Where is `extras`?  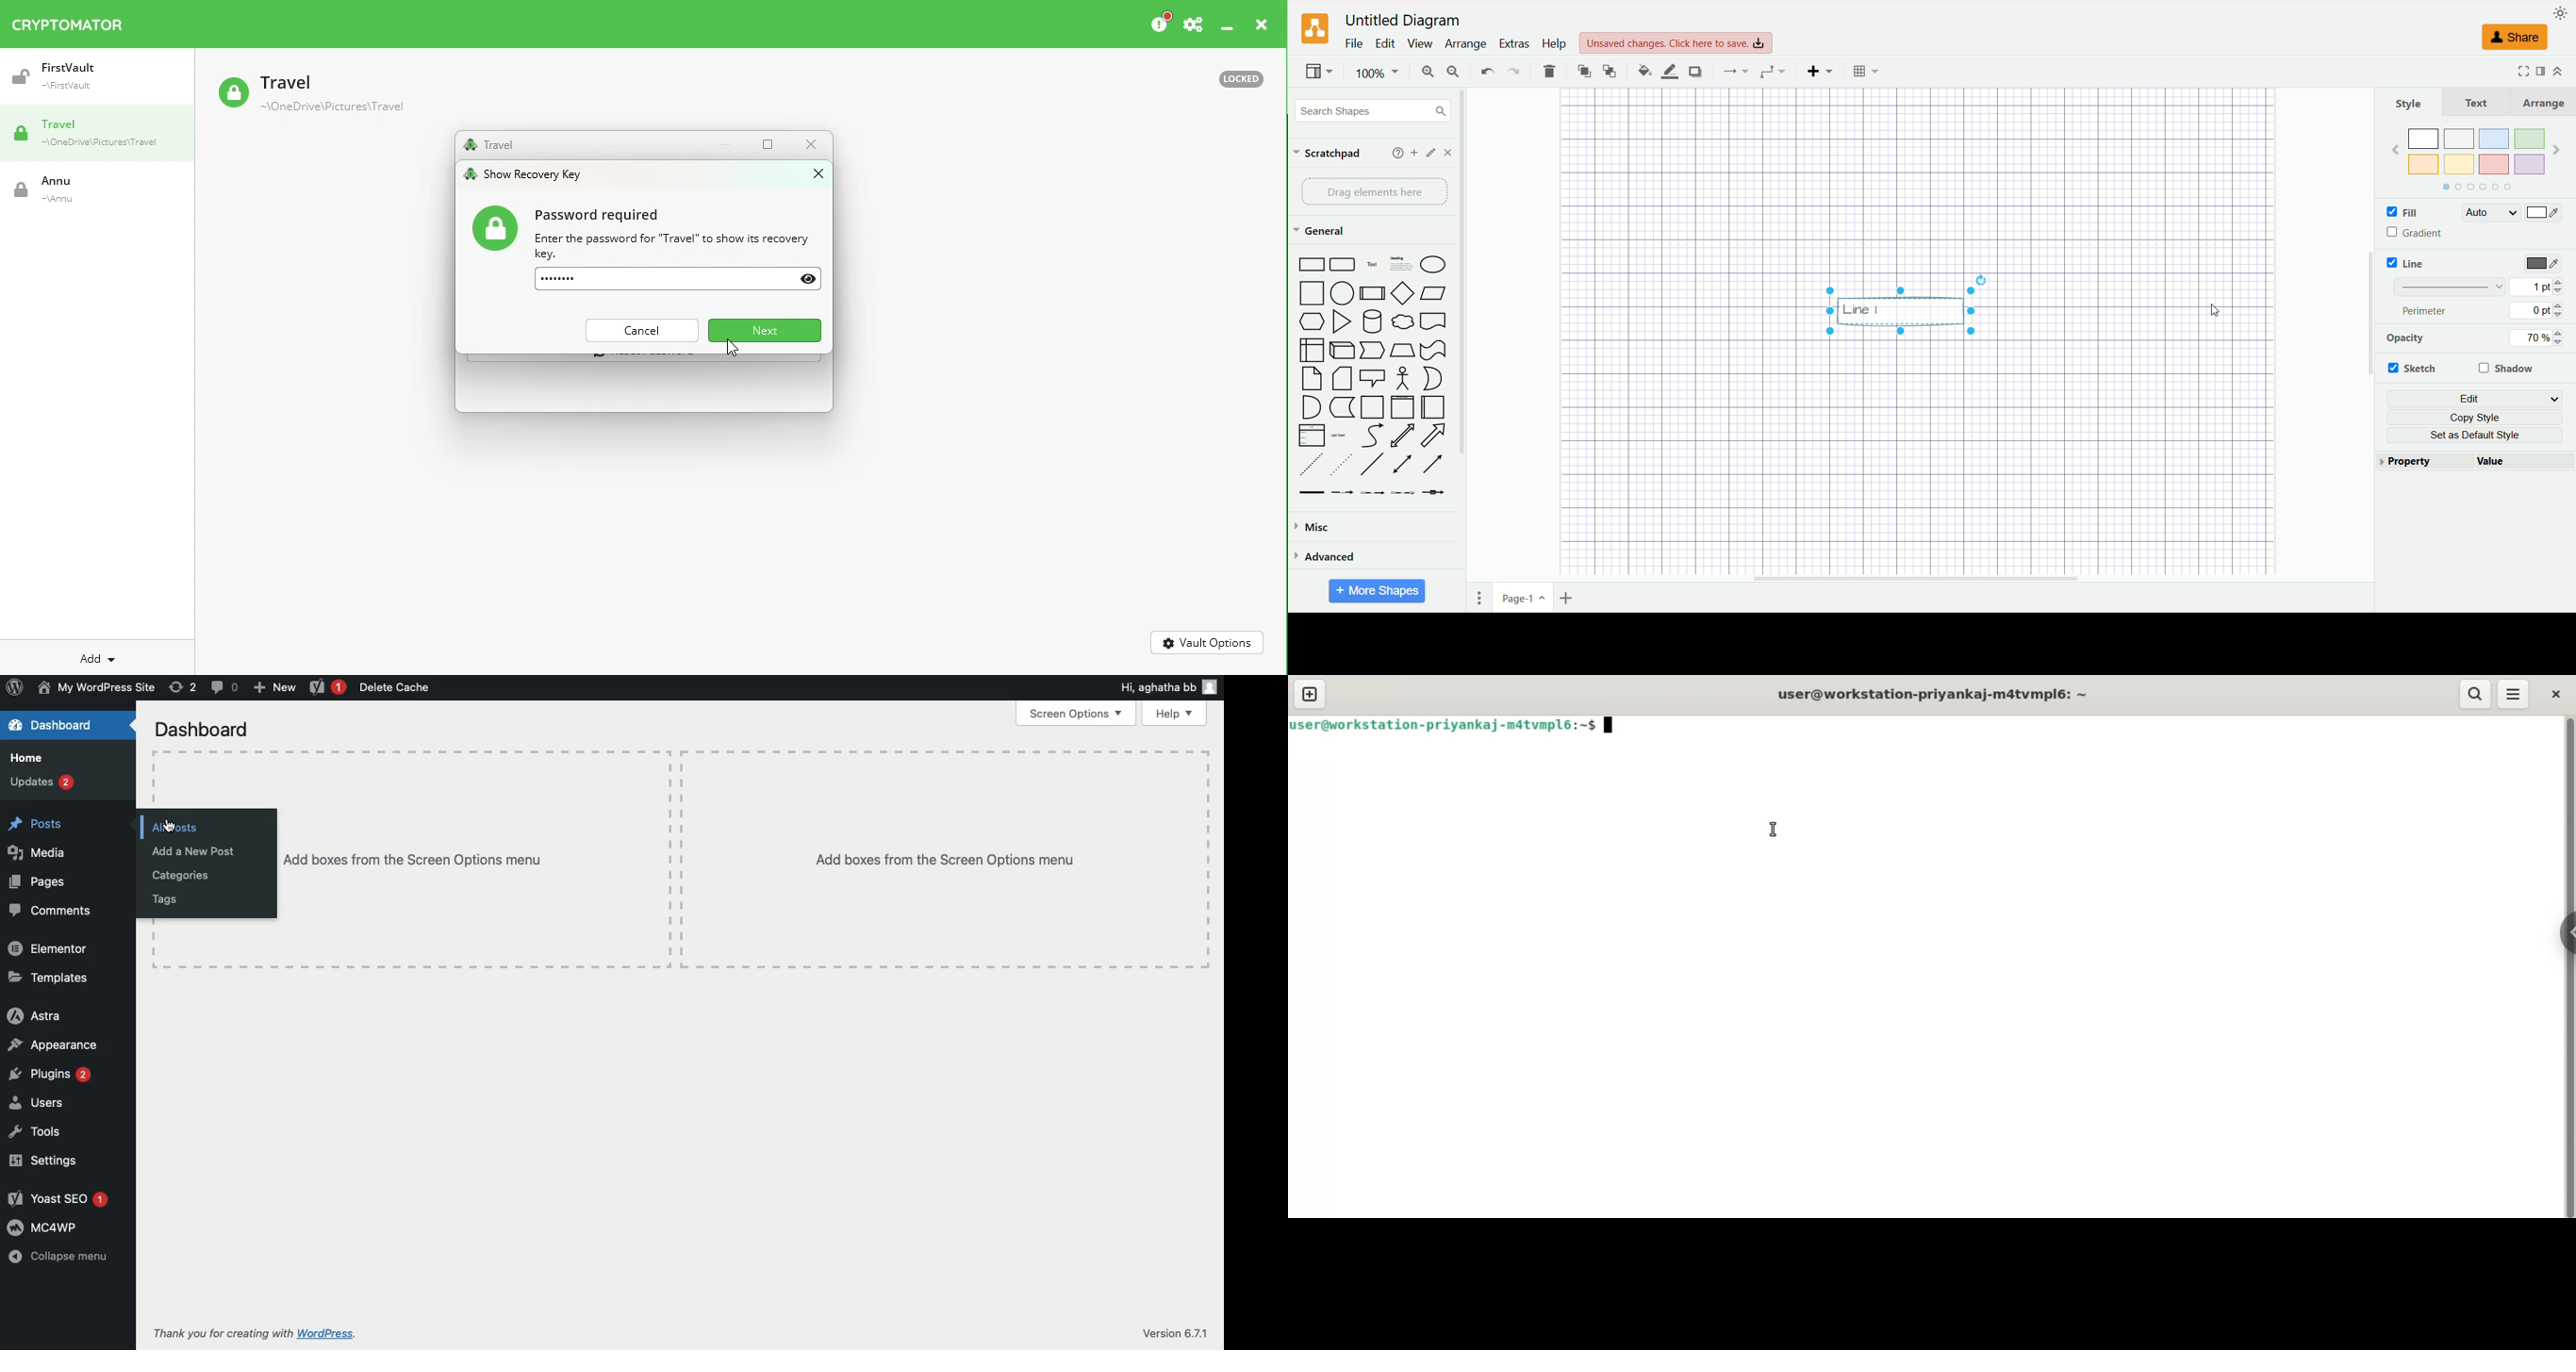 extras is located at coordinates (1514, 43).